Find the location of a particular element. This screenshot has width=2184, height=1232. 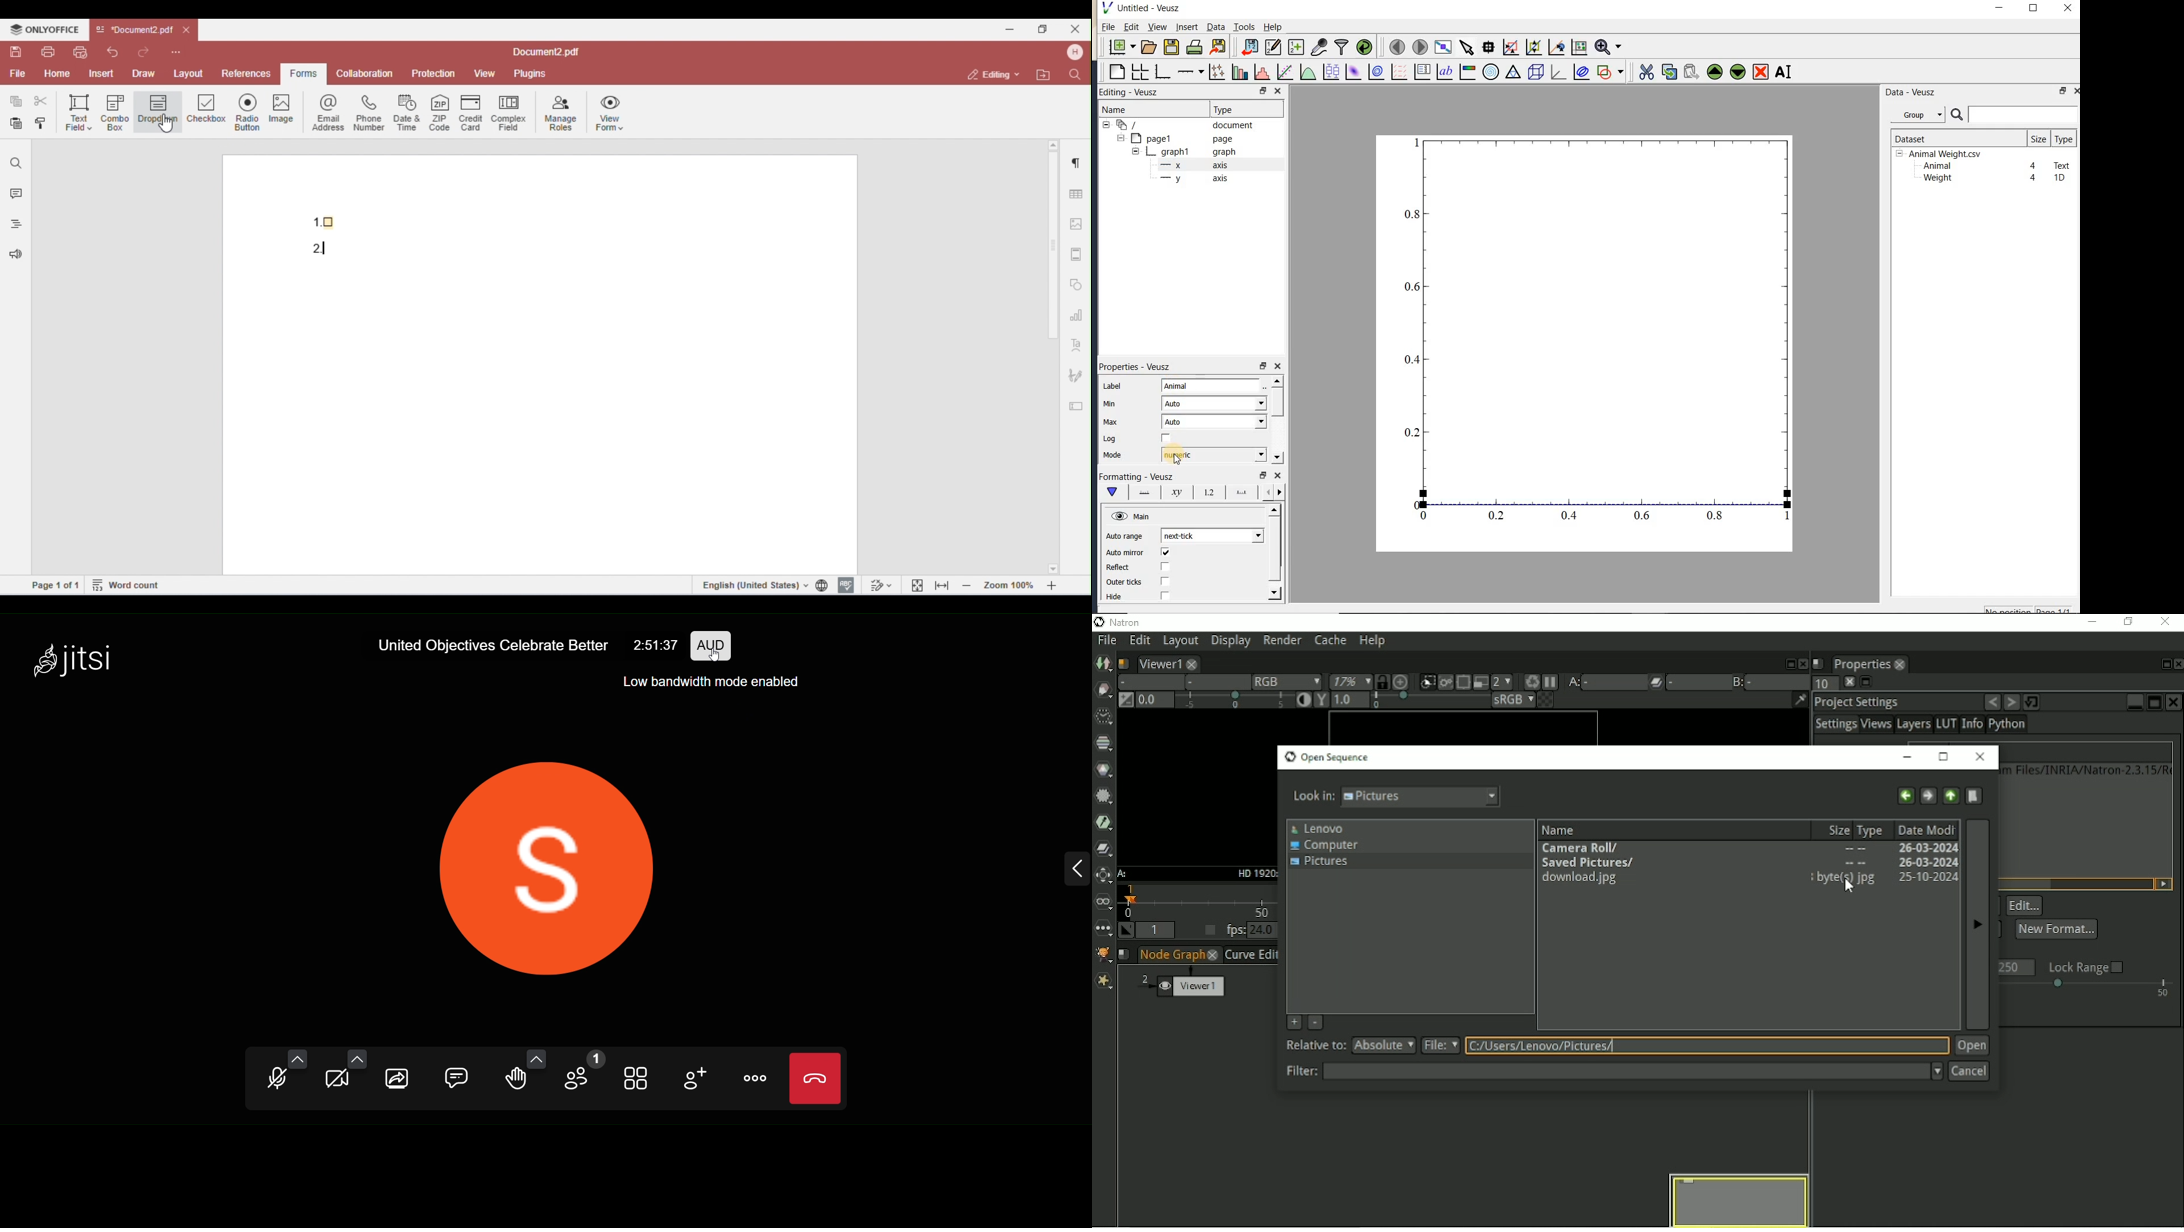

plot key is located at coordinates (1421, 72).